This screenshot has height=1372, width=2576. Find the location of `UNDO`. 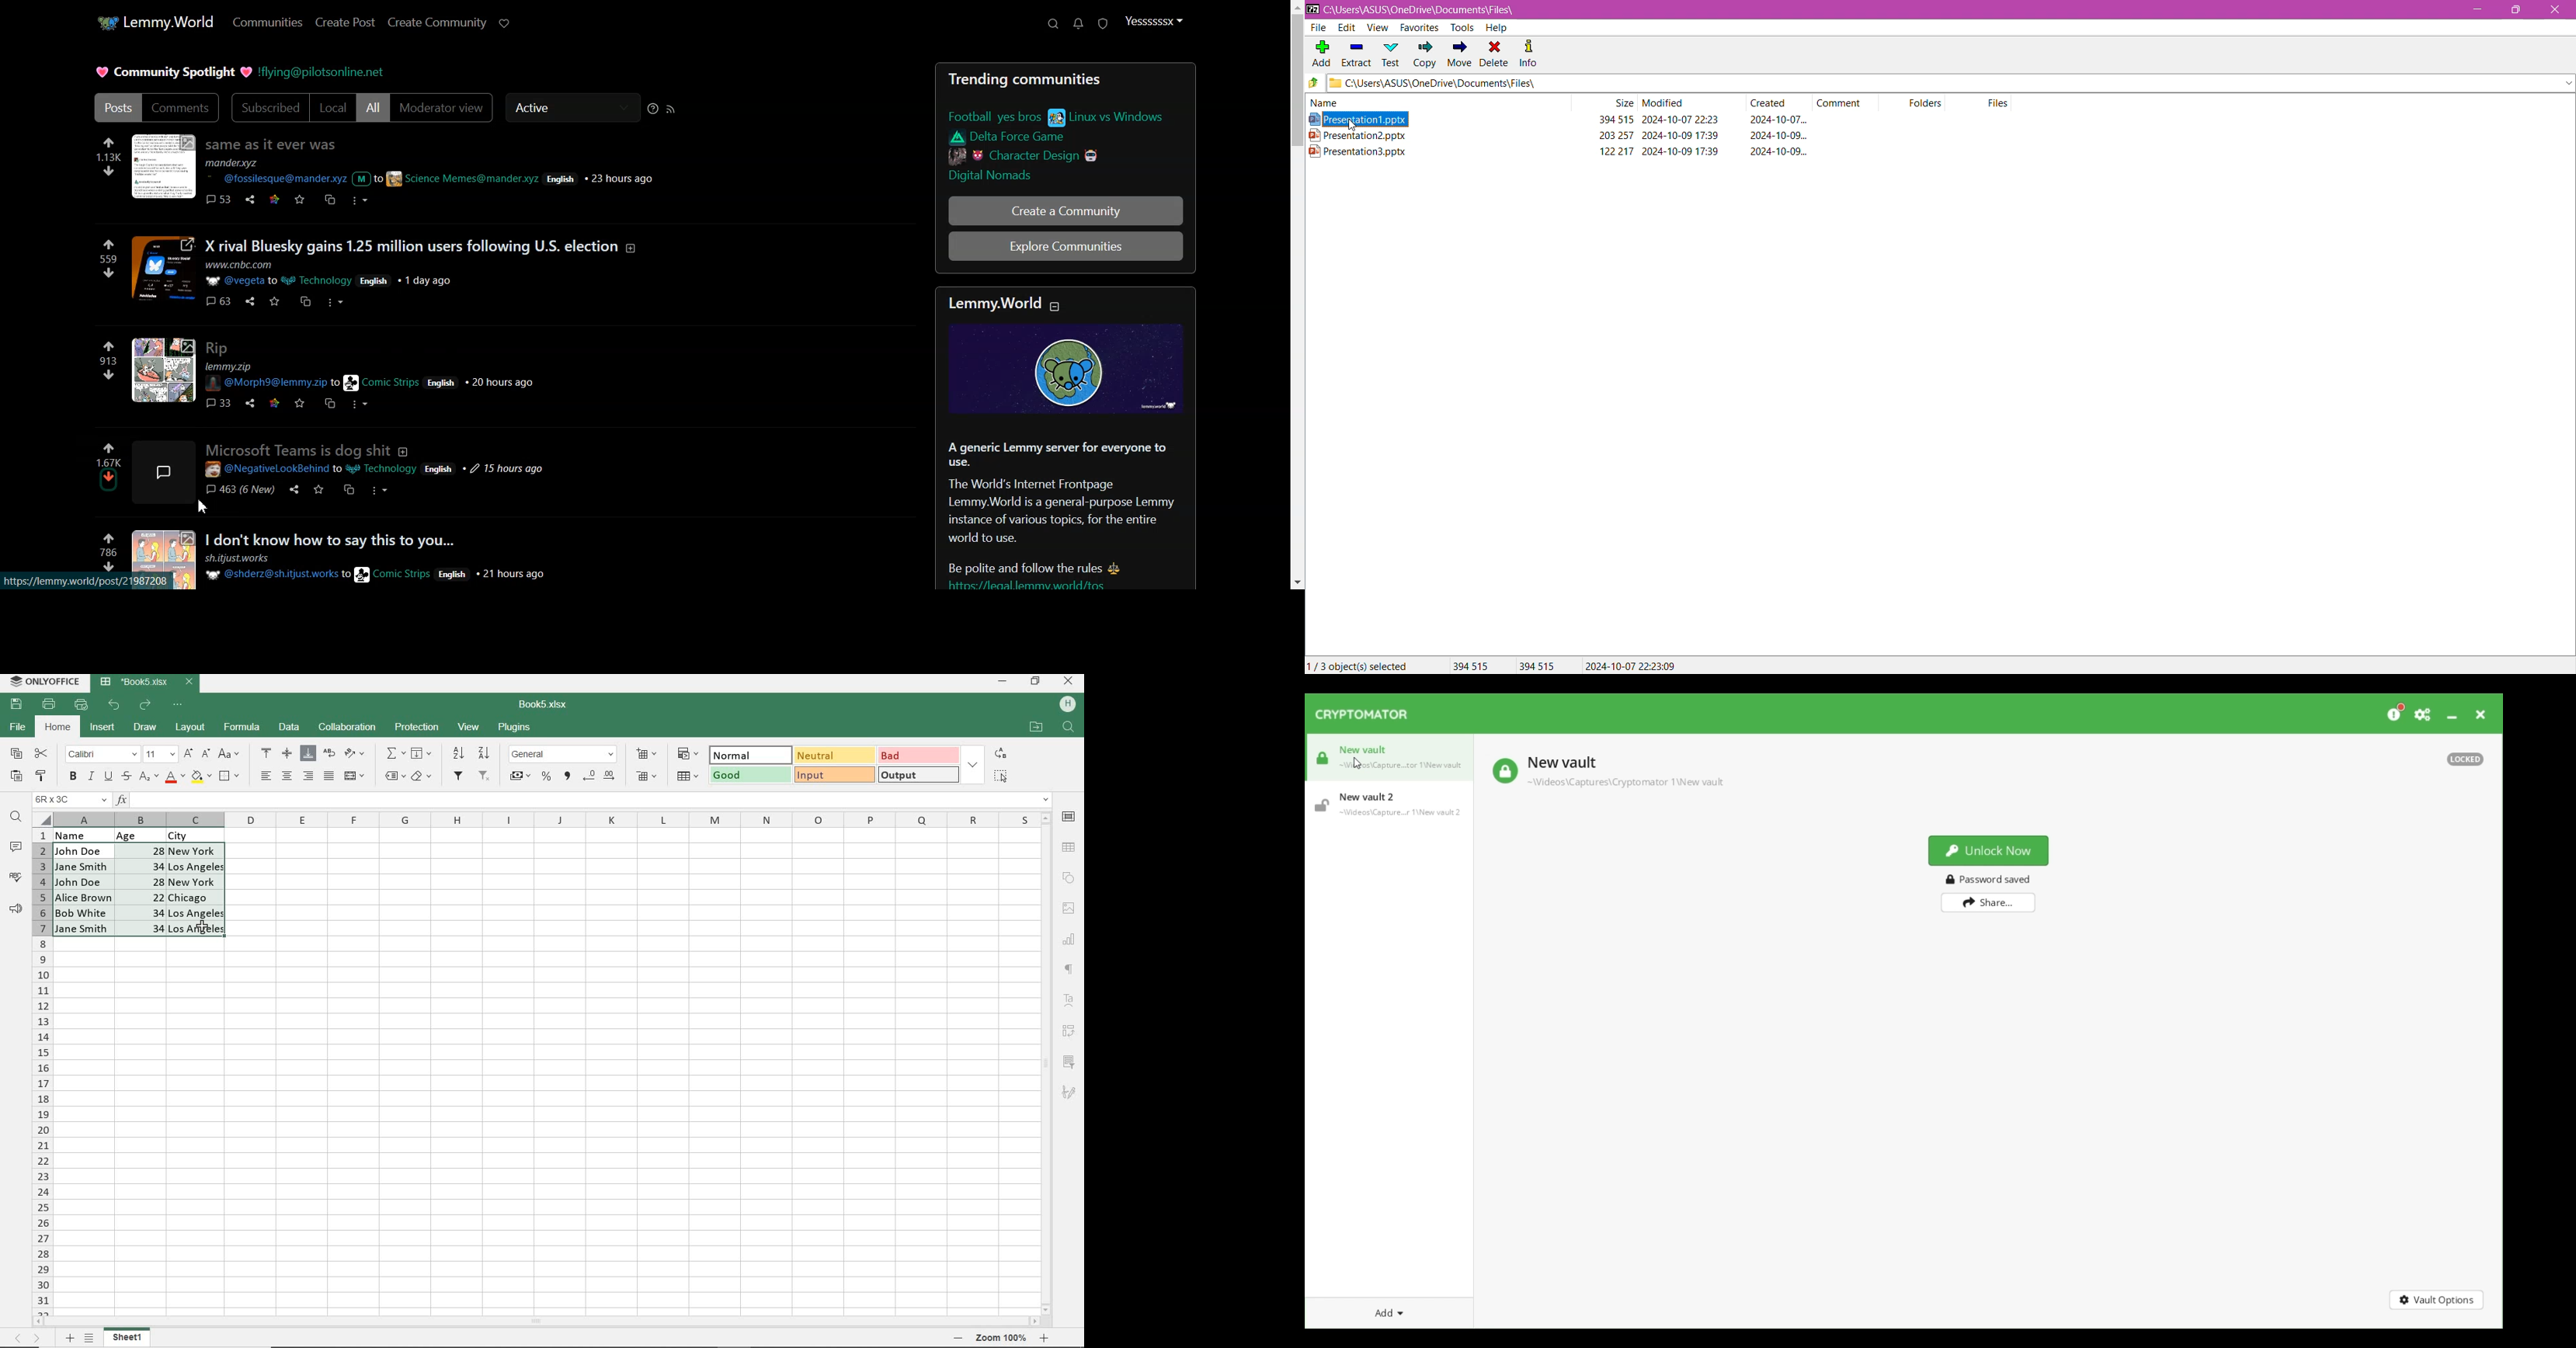

UNDO is located at coordinates (116, 705).